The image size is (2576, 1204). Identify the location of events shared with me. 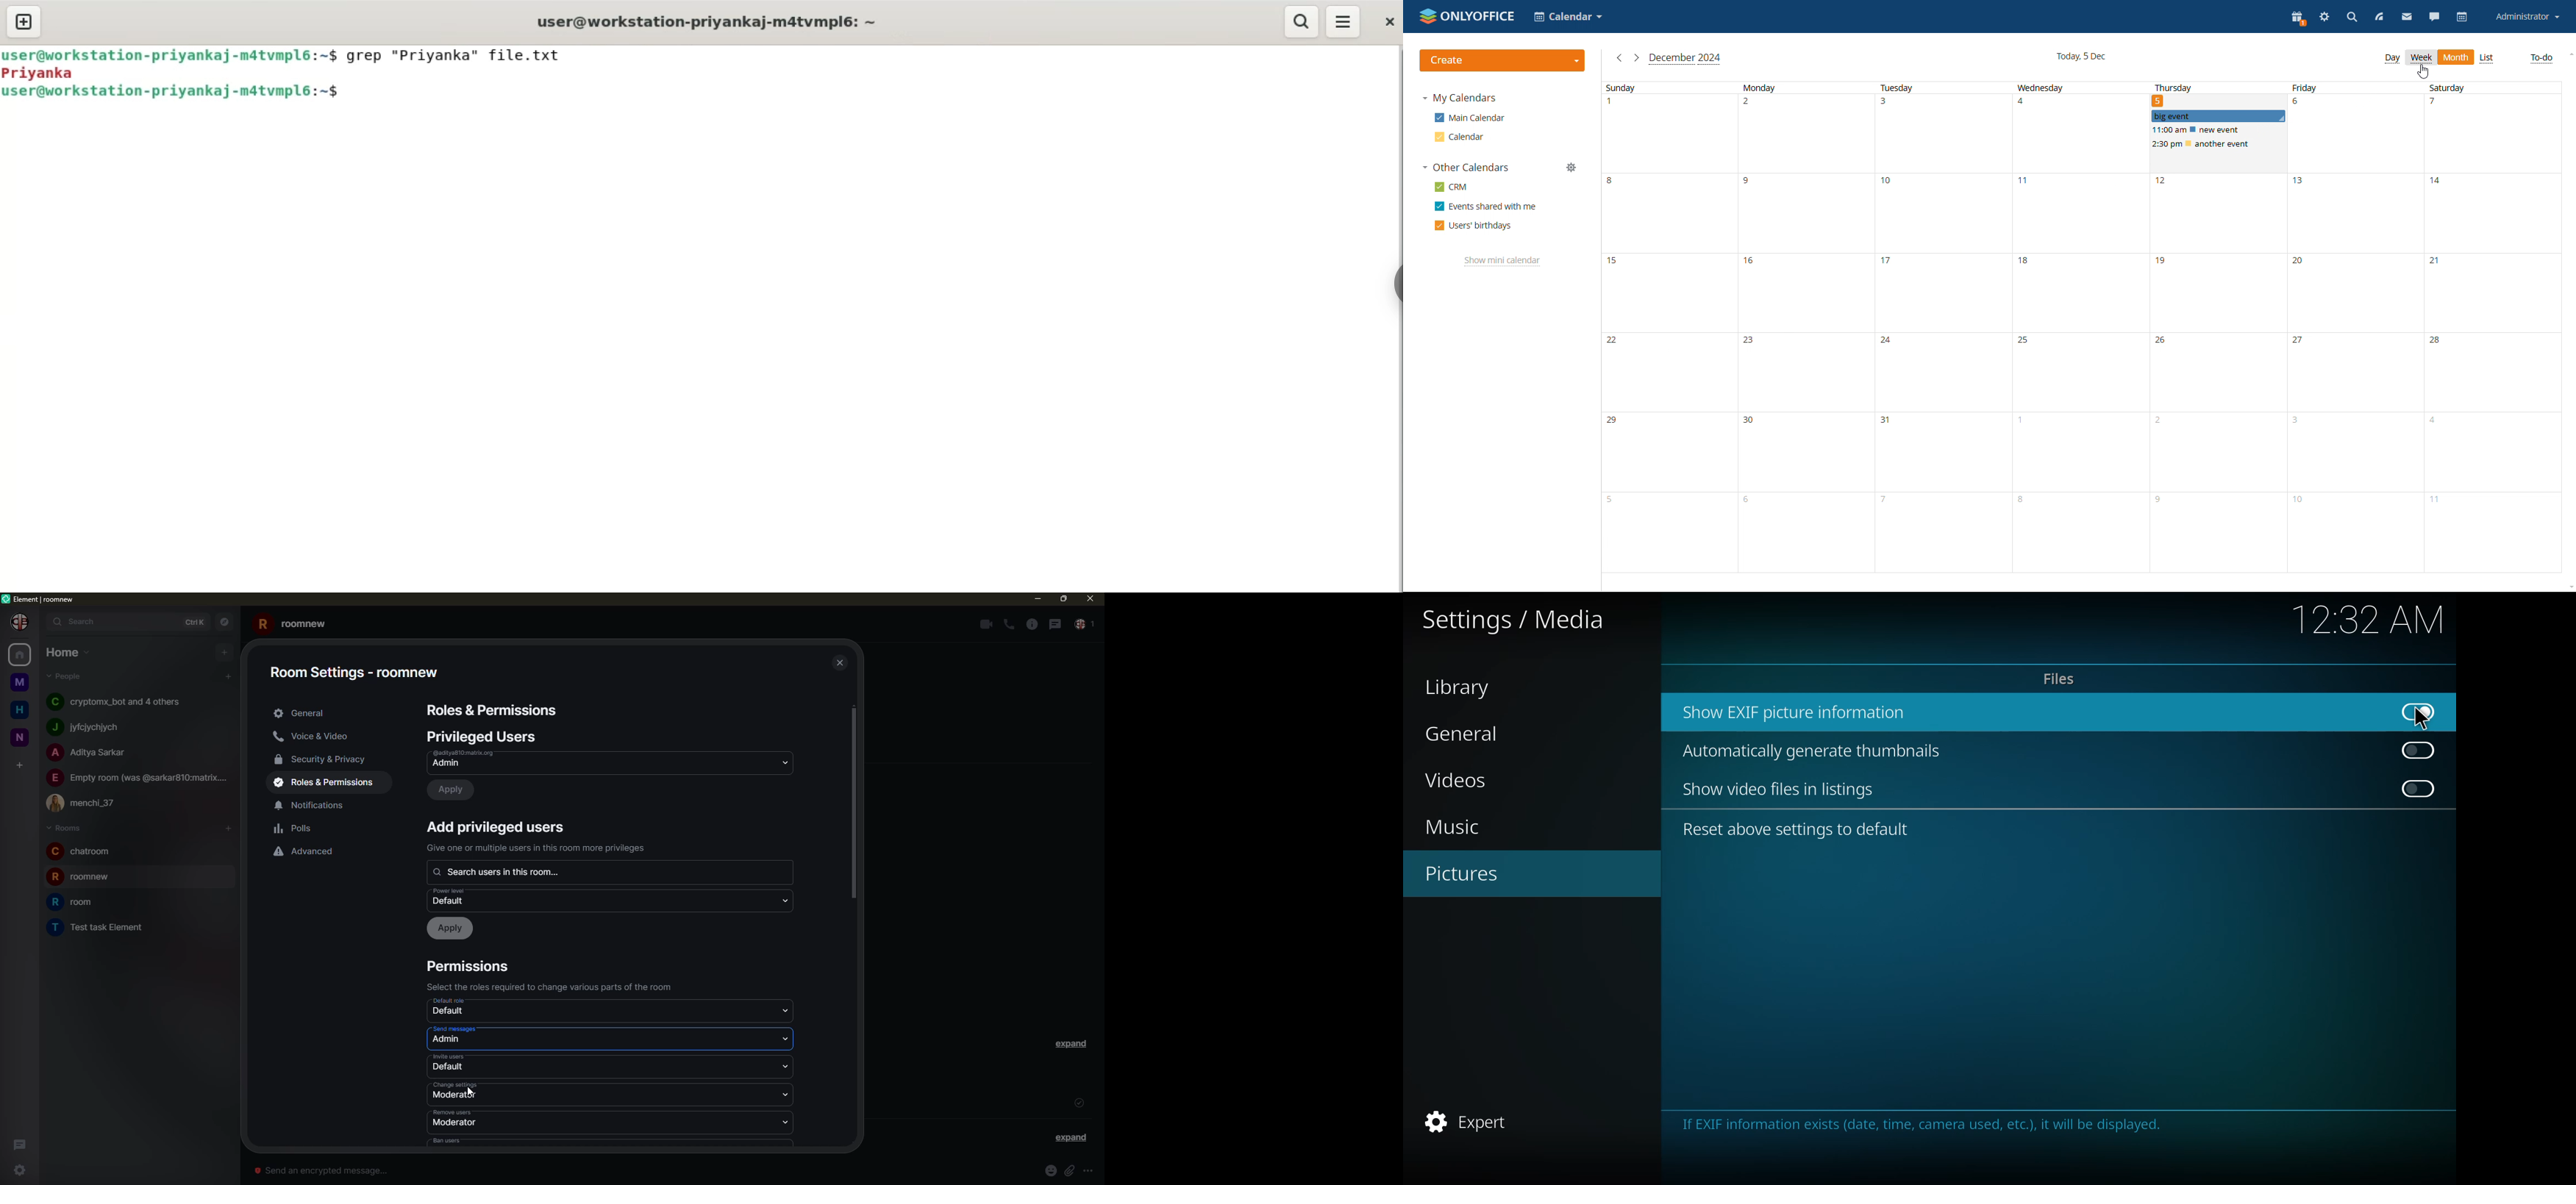
(1486, 206).